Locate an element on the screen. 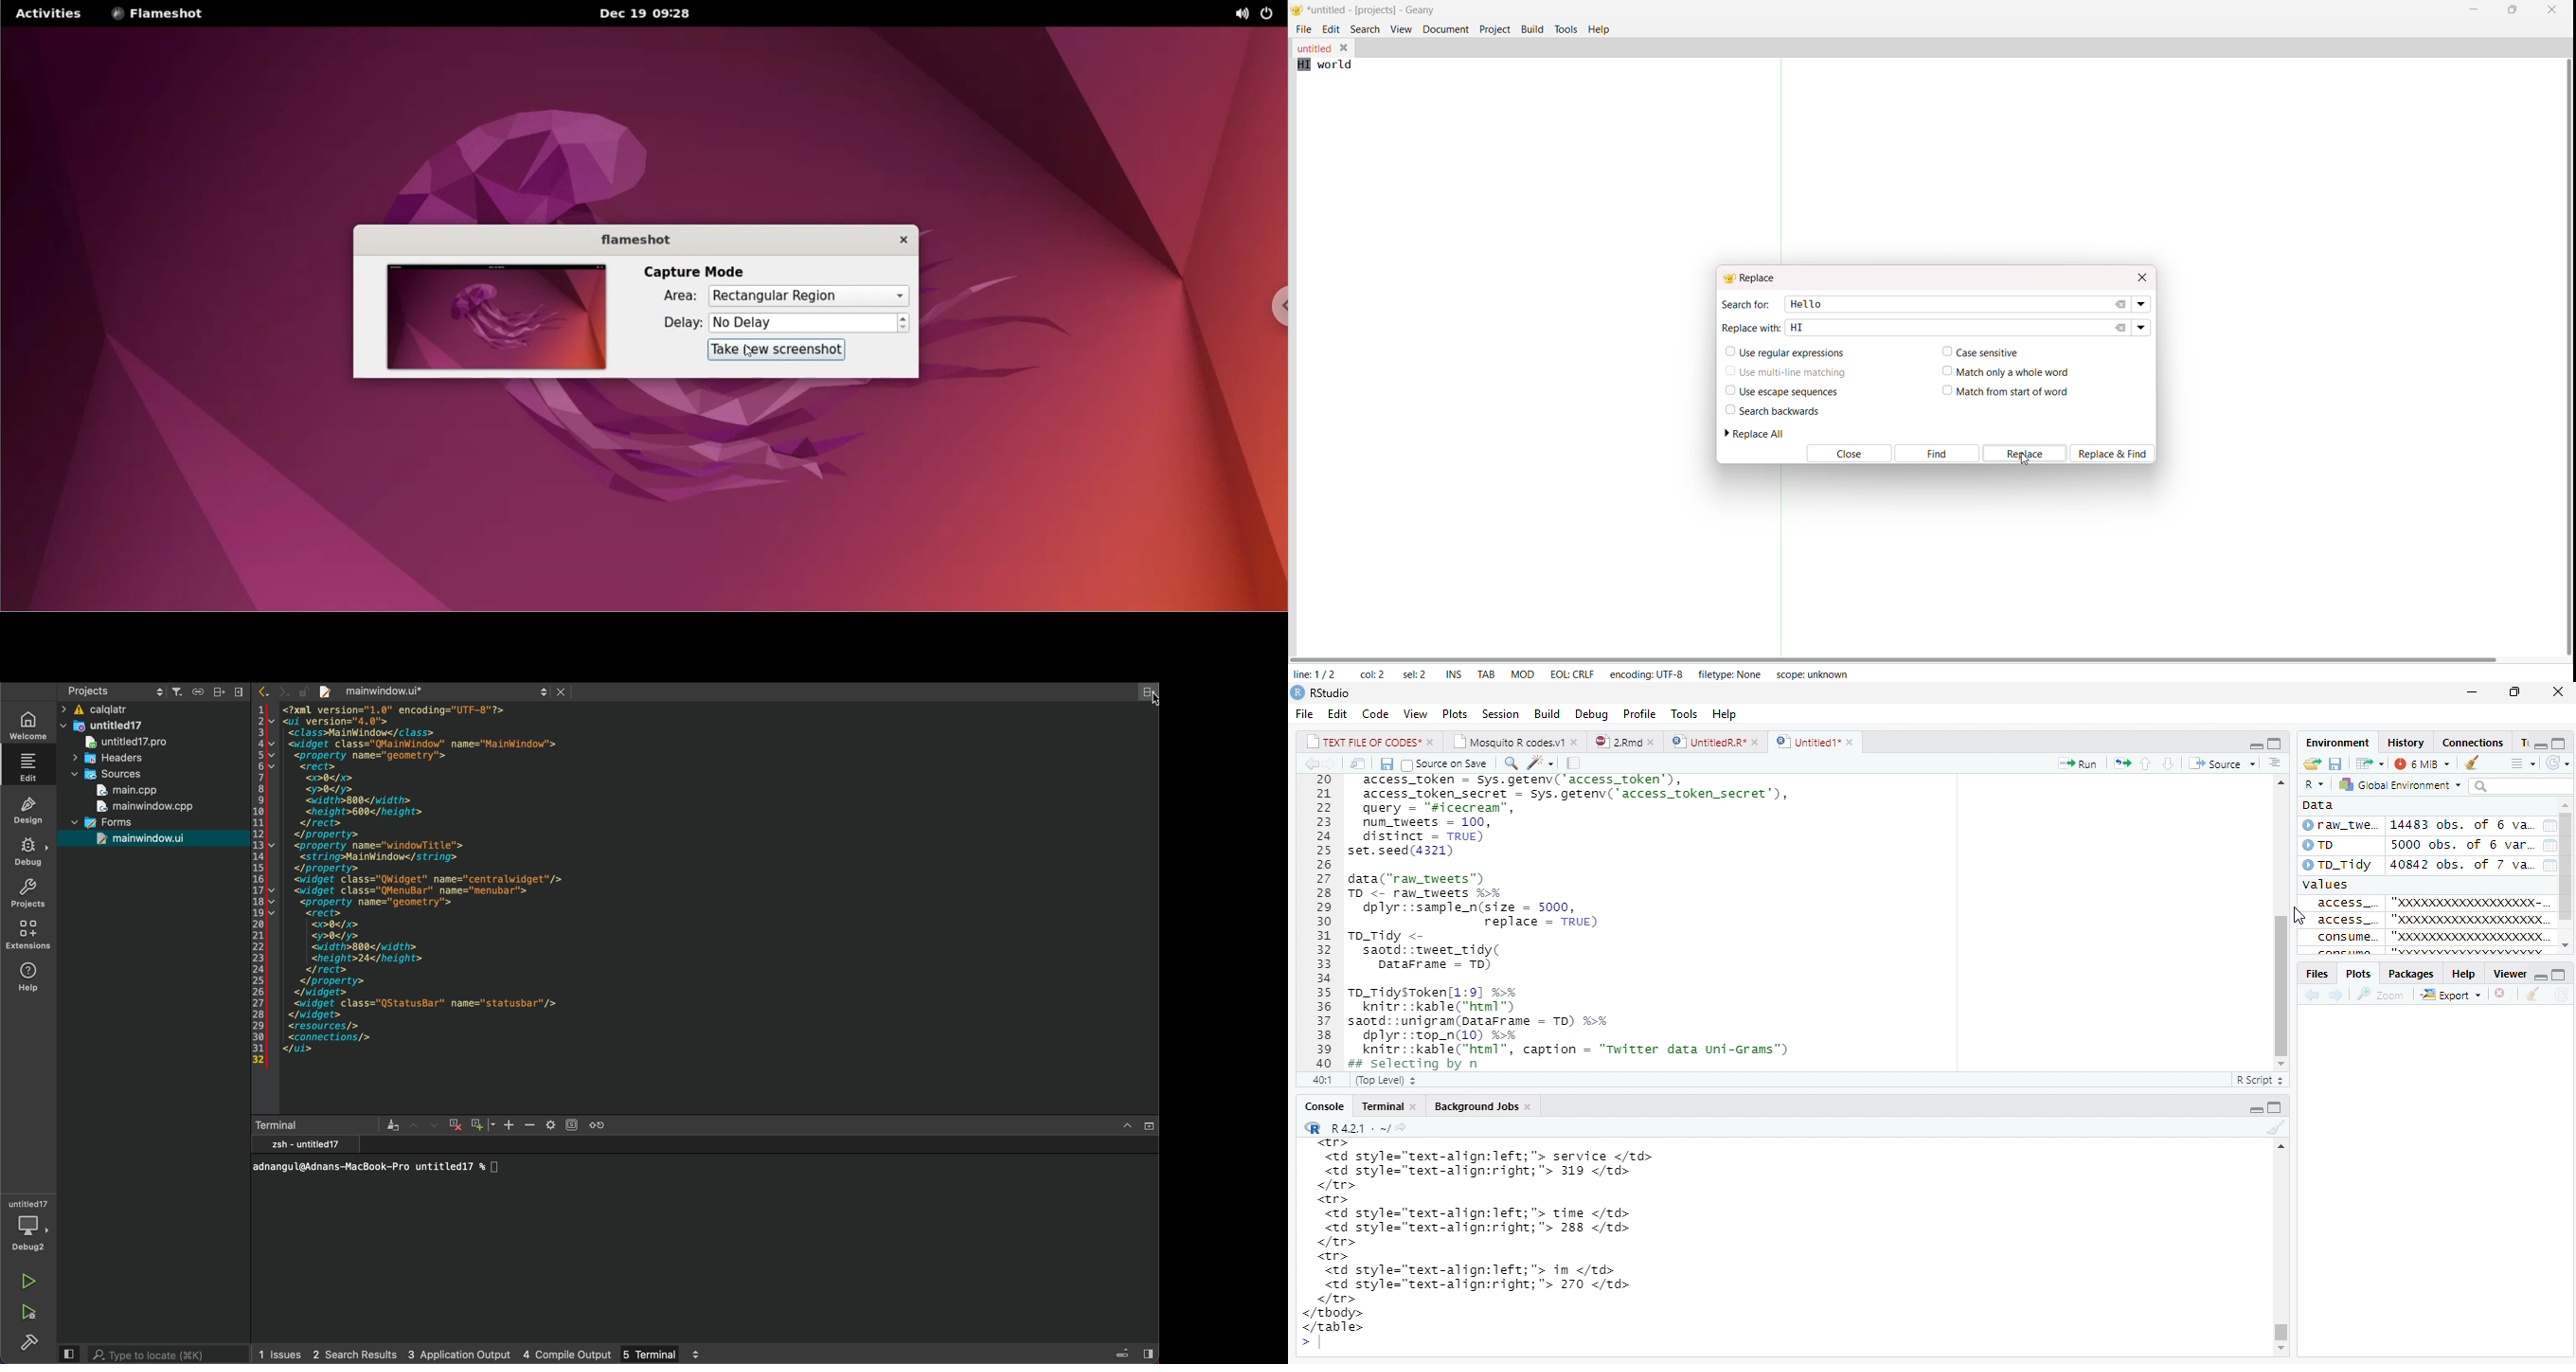  “R R421: ~/ is located at coordinates (1363, 1126).